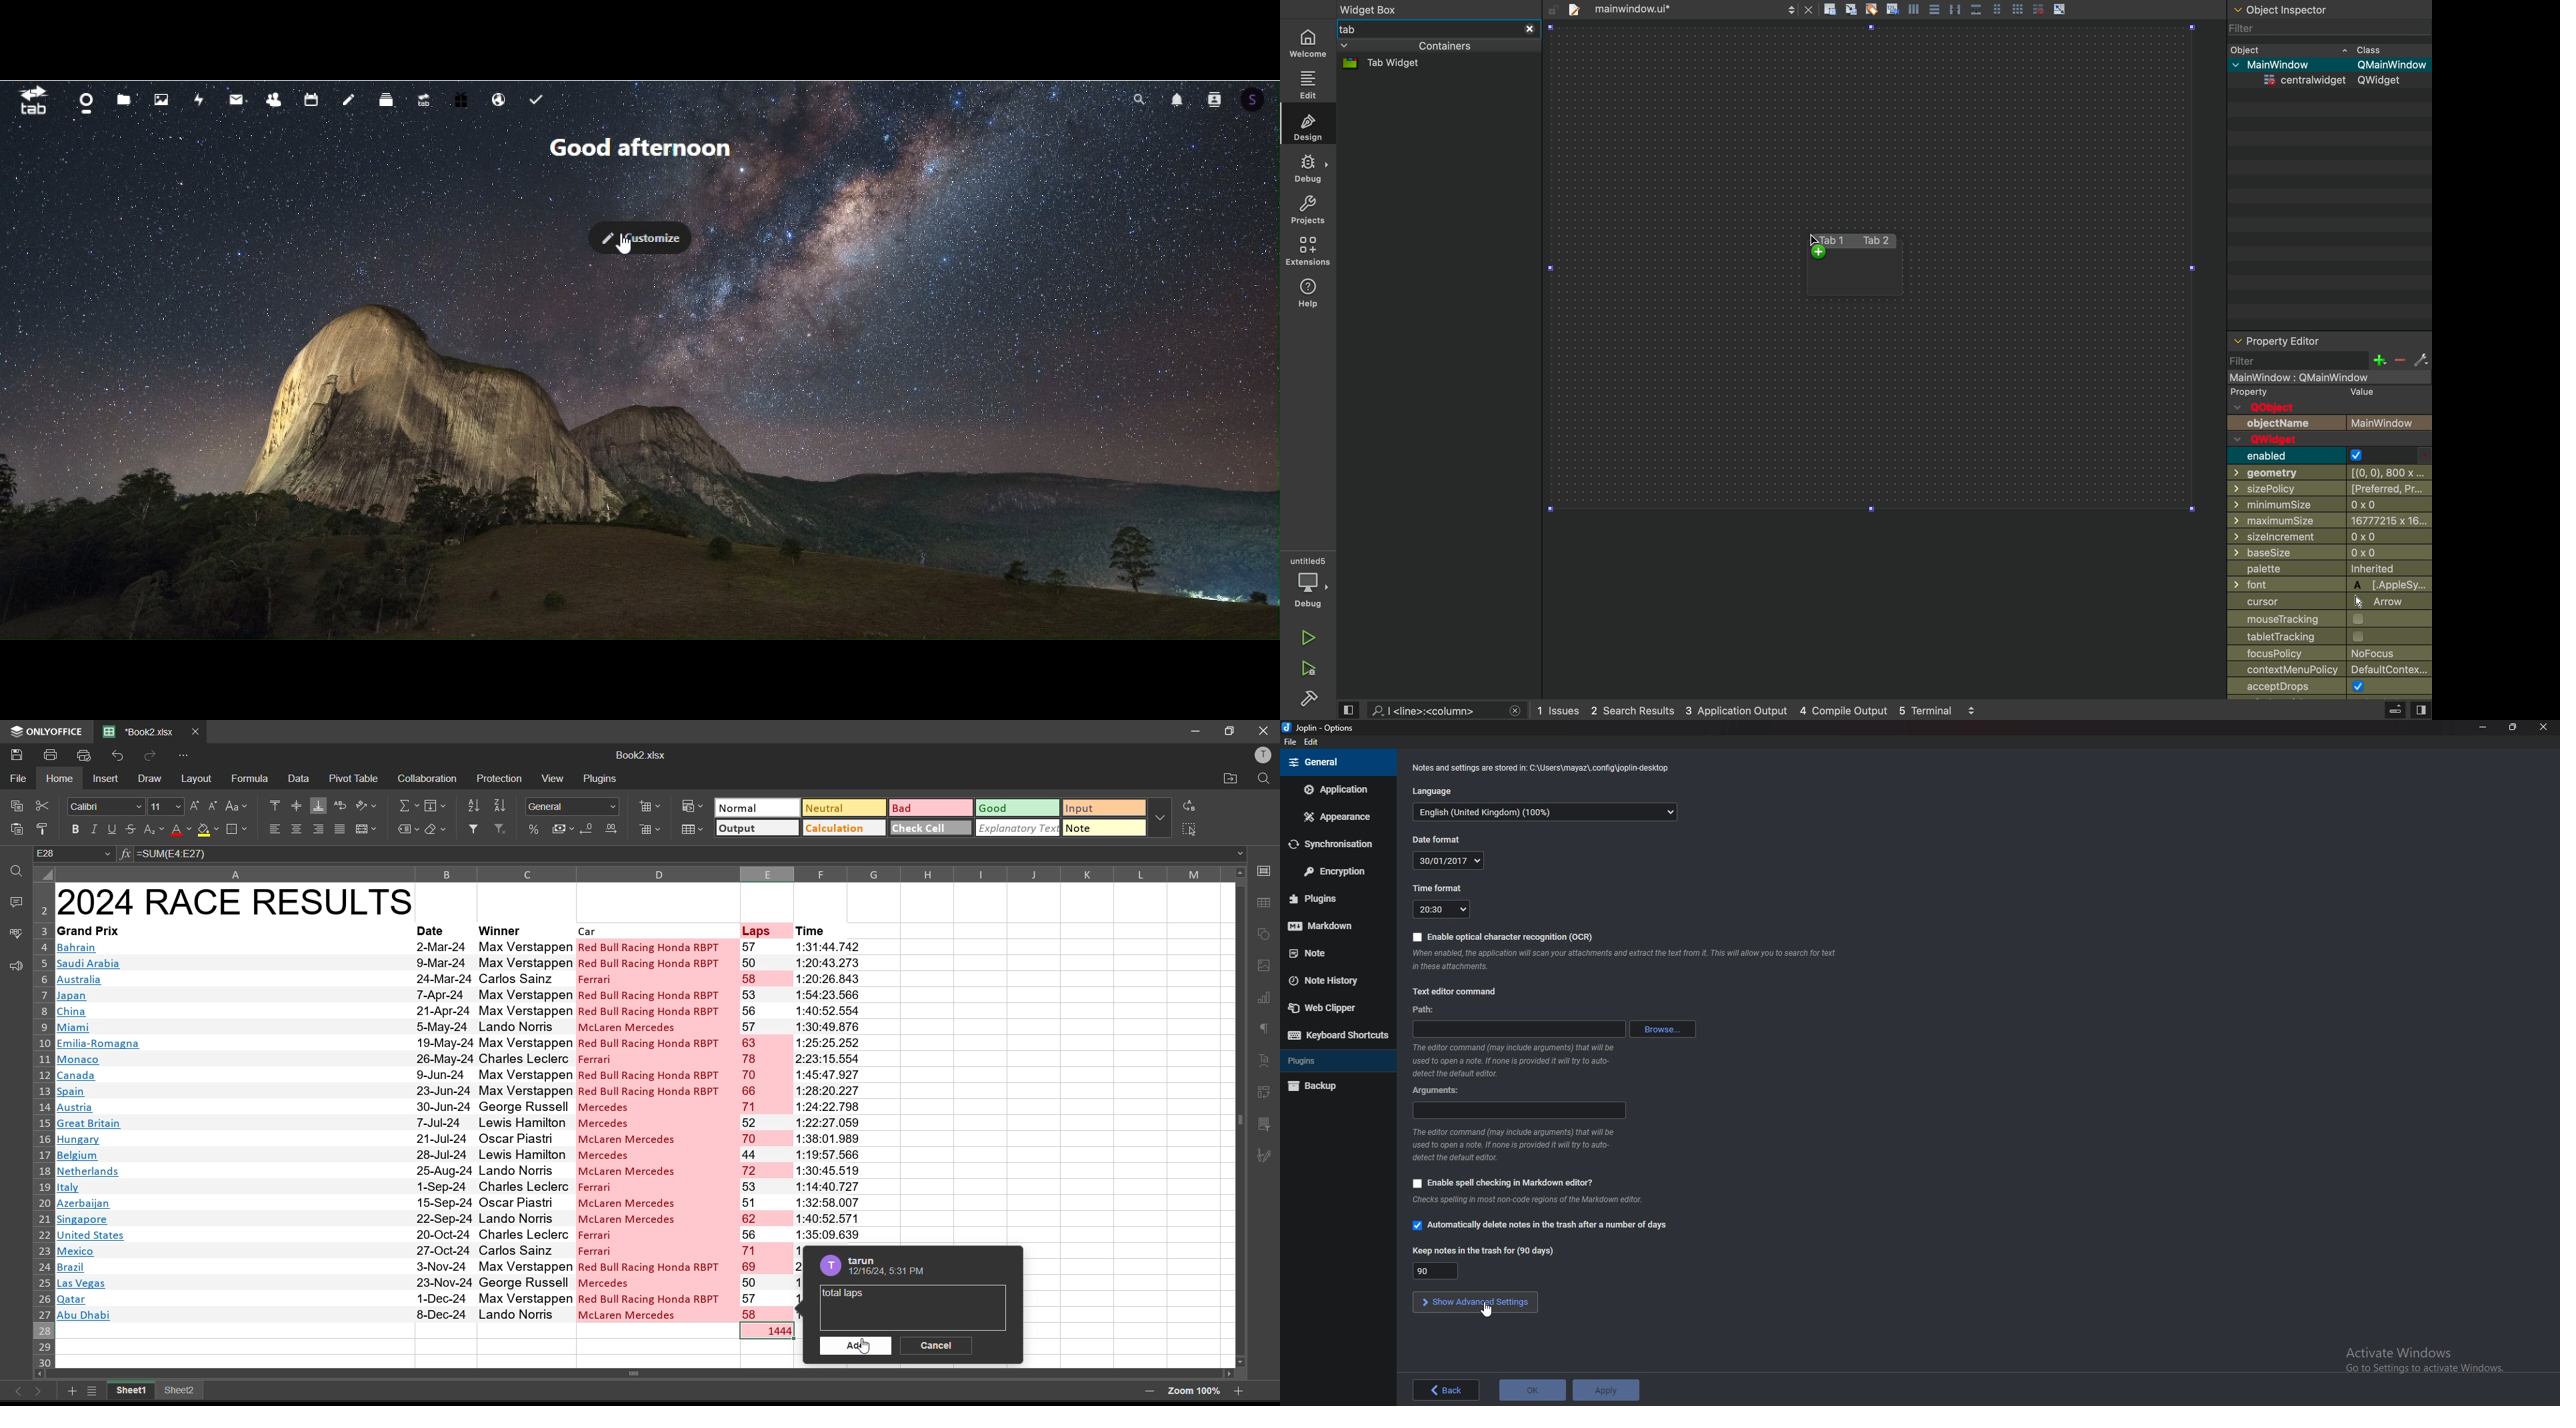 The height and width of the screenshot is (1428, 2576). Describe the element at coordinates (1265, 730) in the screenshot. I see `close` at that location.